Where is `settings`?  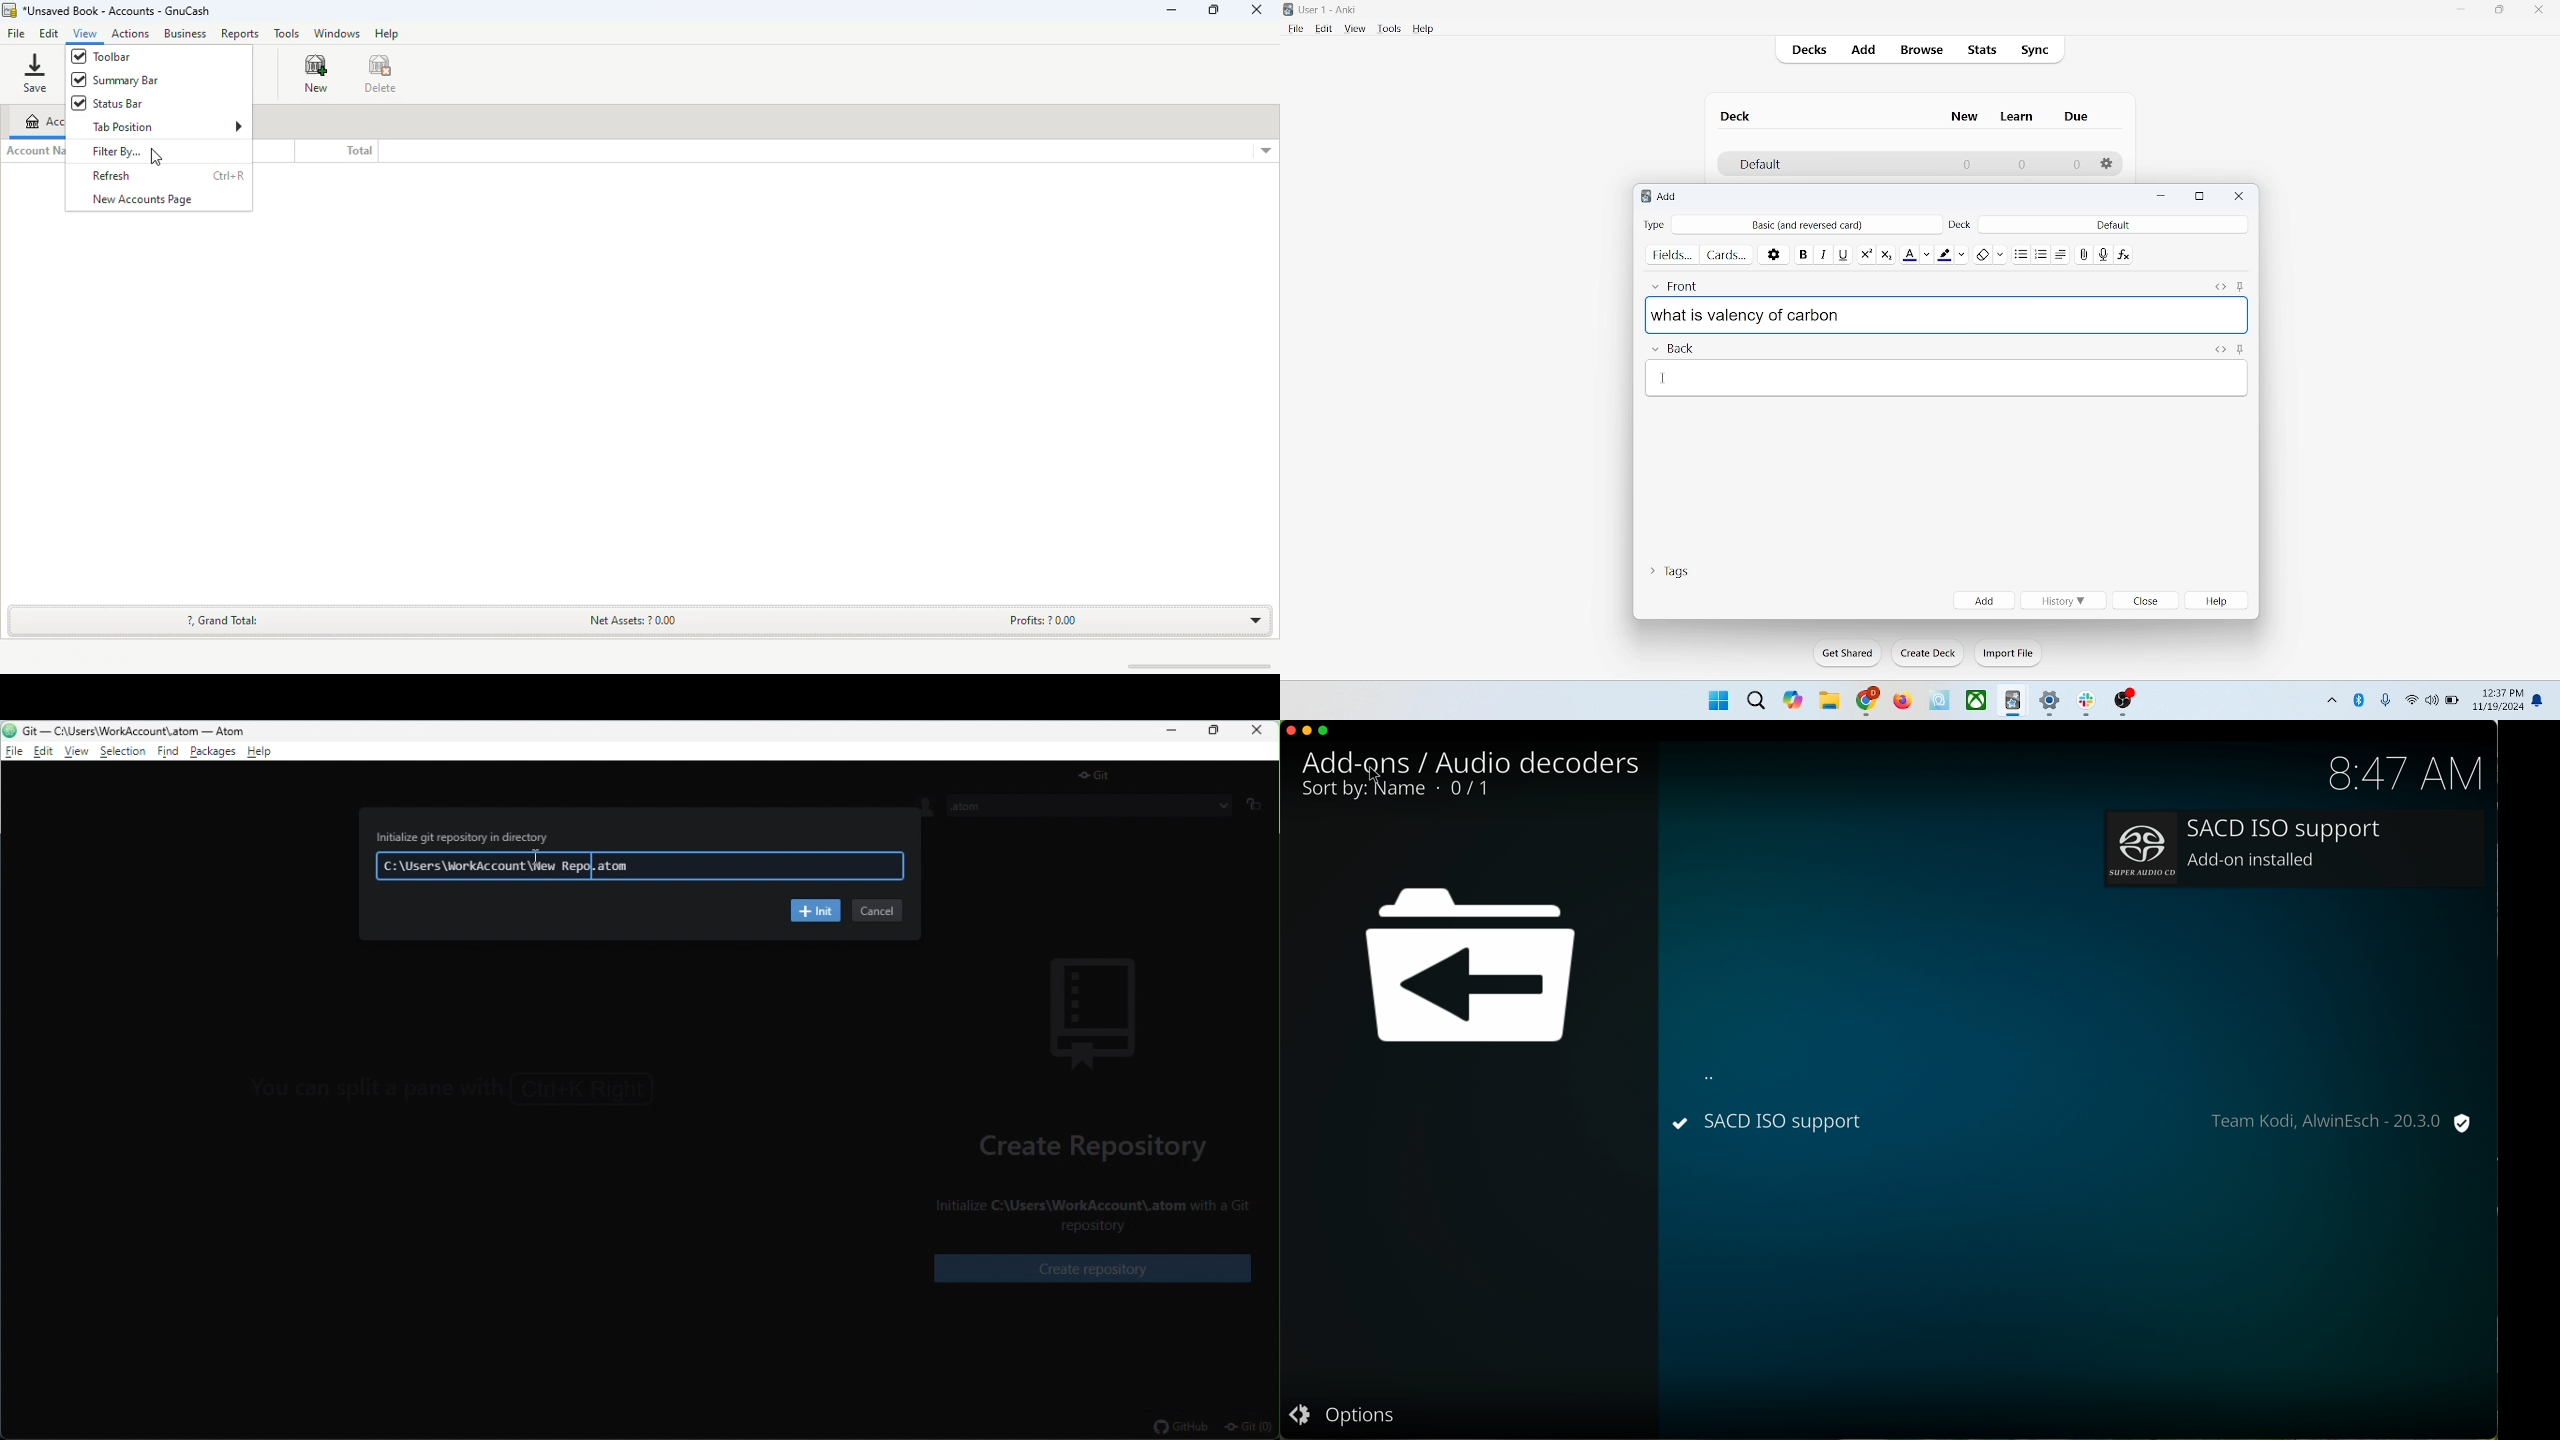 settings is located at coordinates (2051, 704).